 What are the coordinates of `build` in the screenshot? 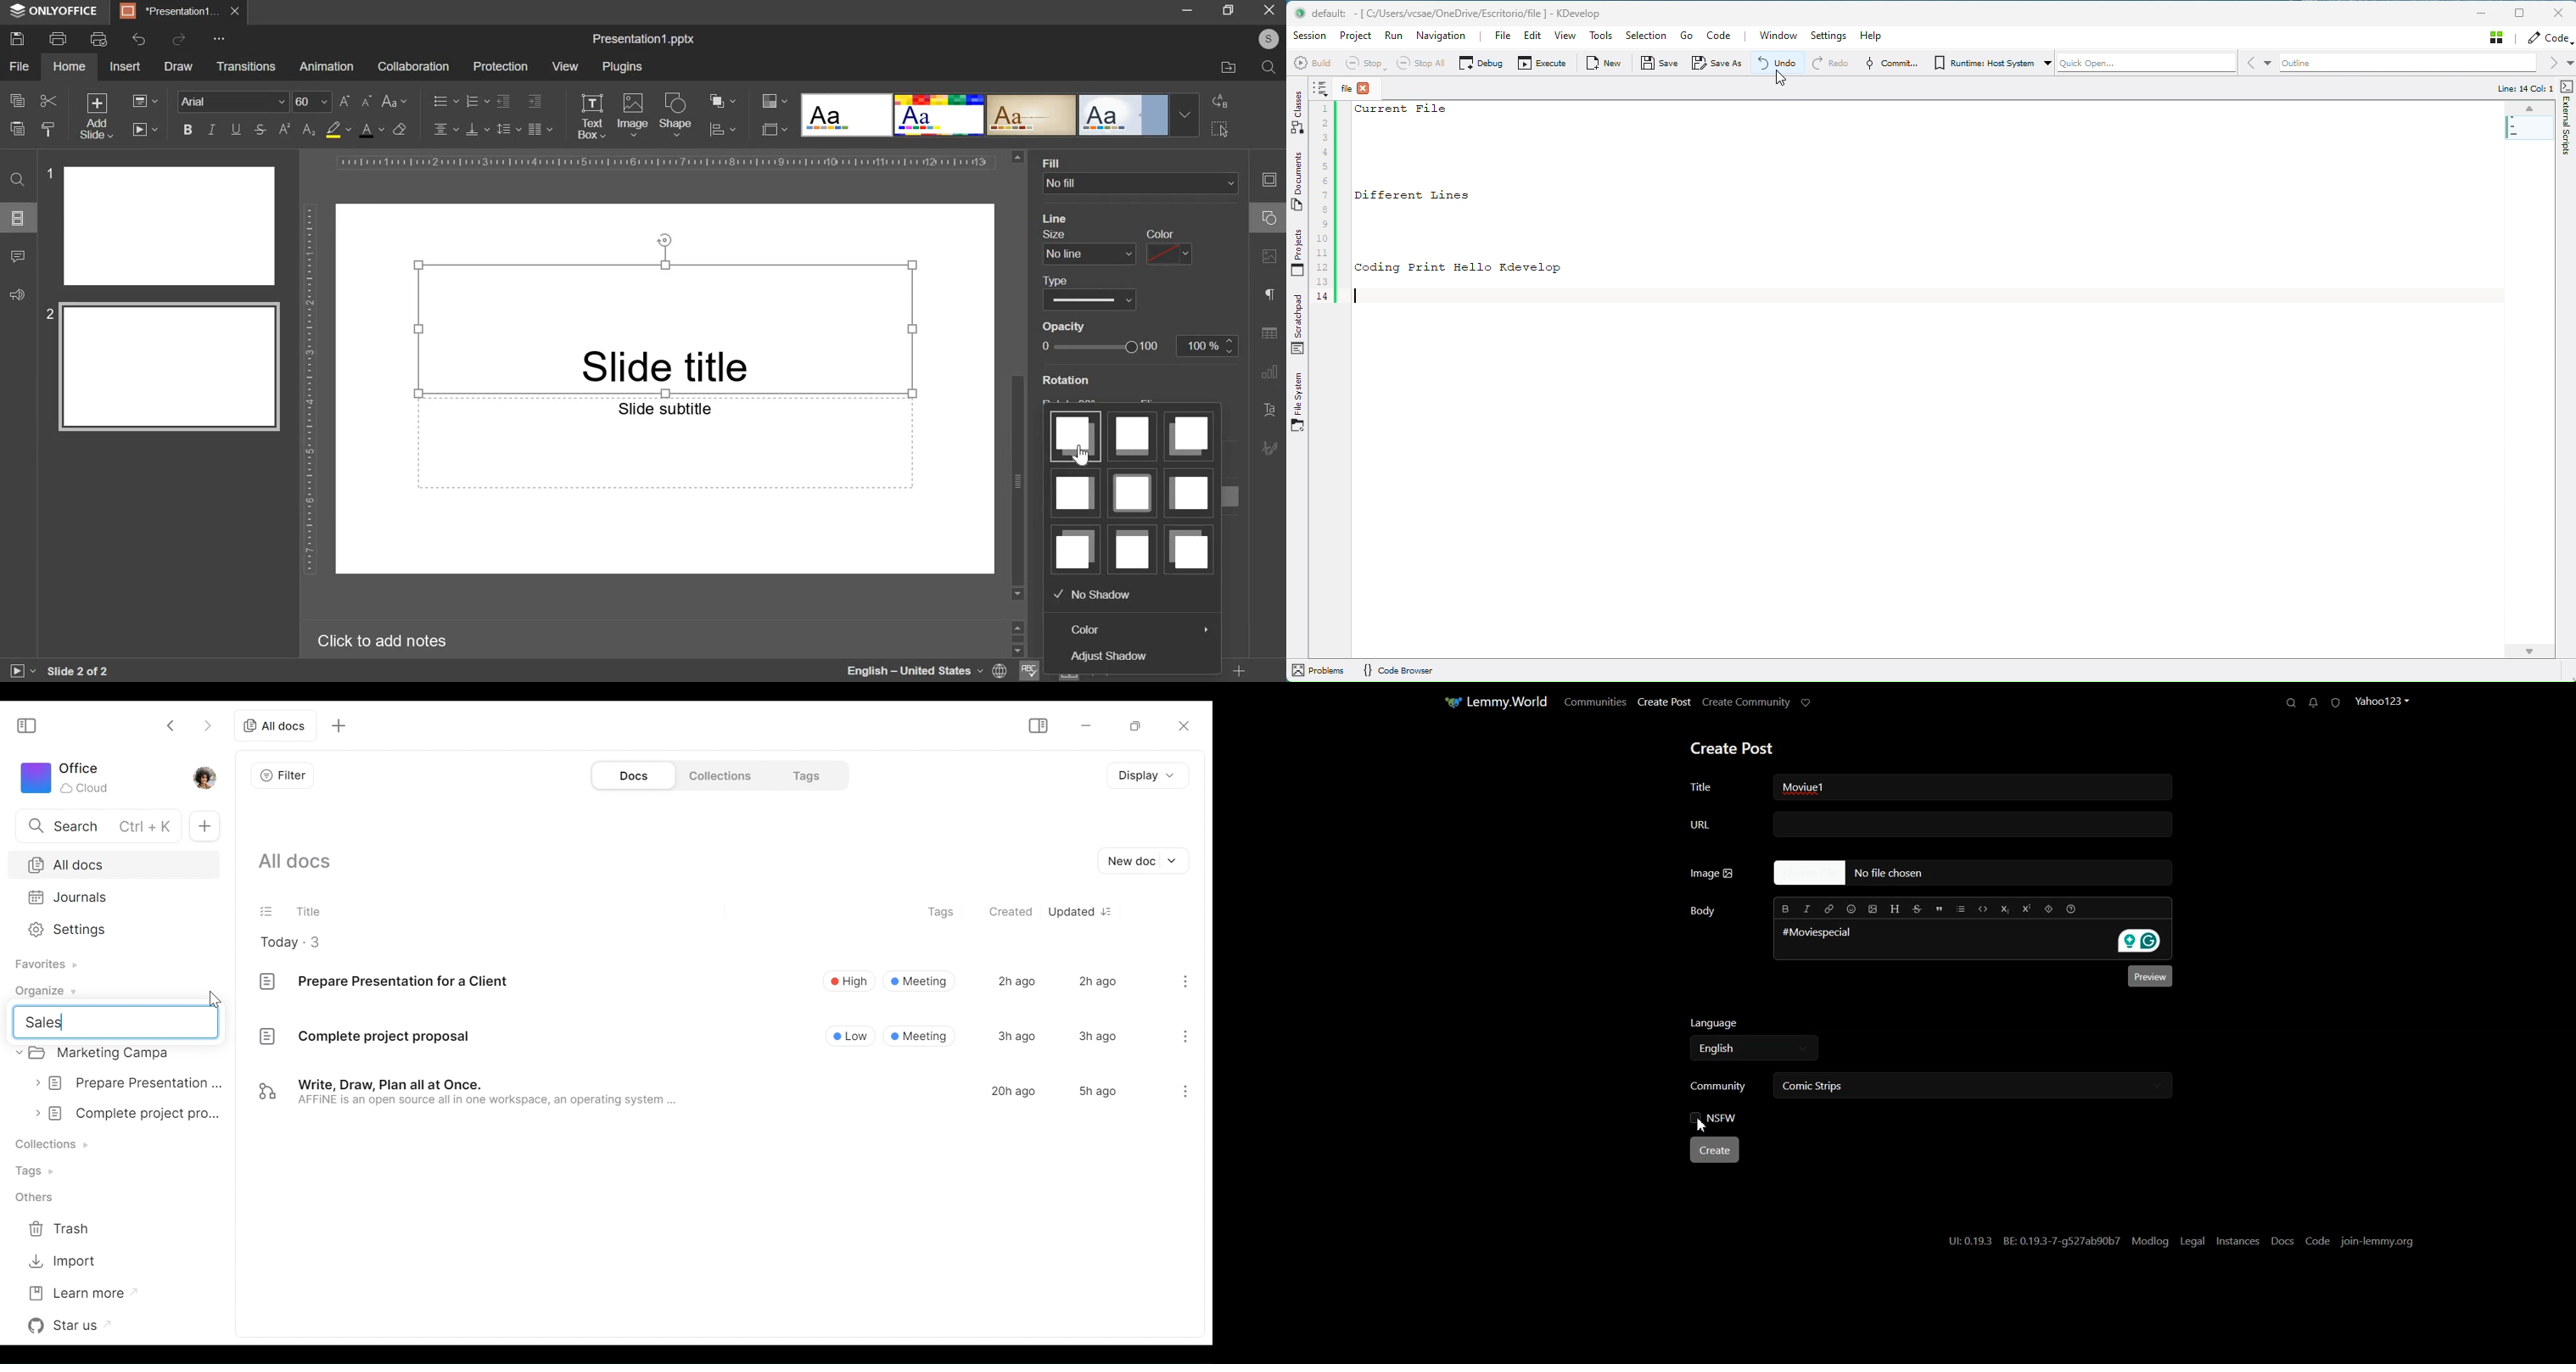 It's located at (1312, 60).